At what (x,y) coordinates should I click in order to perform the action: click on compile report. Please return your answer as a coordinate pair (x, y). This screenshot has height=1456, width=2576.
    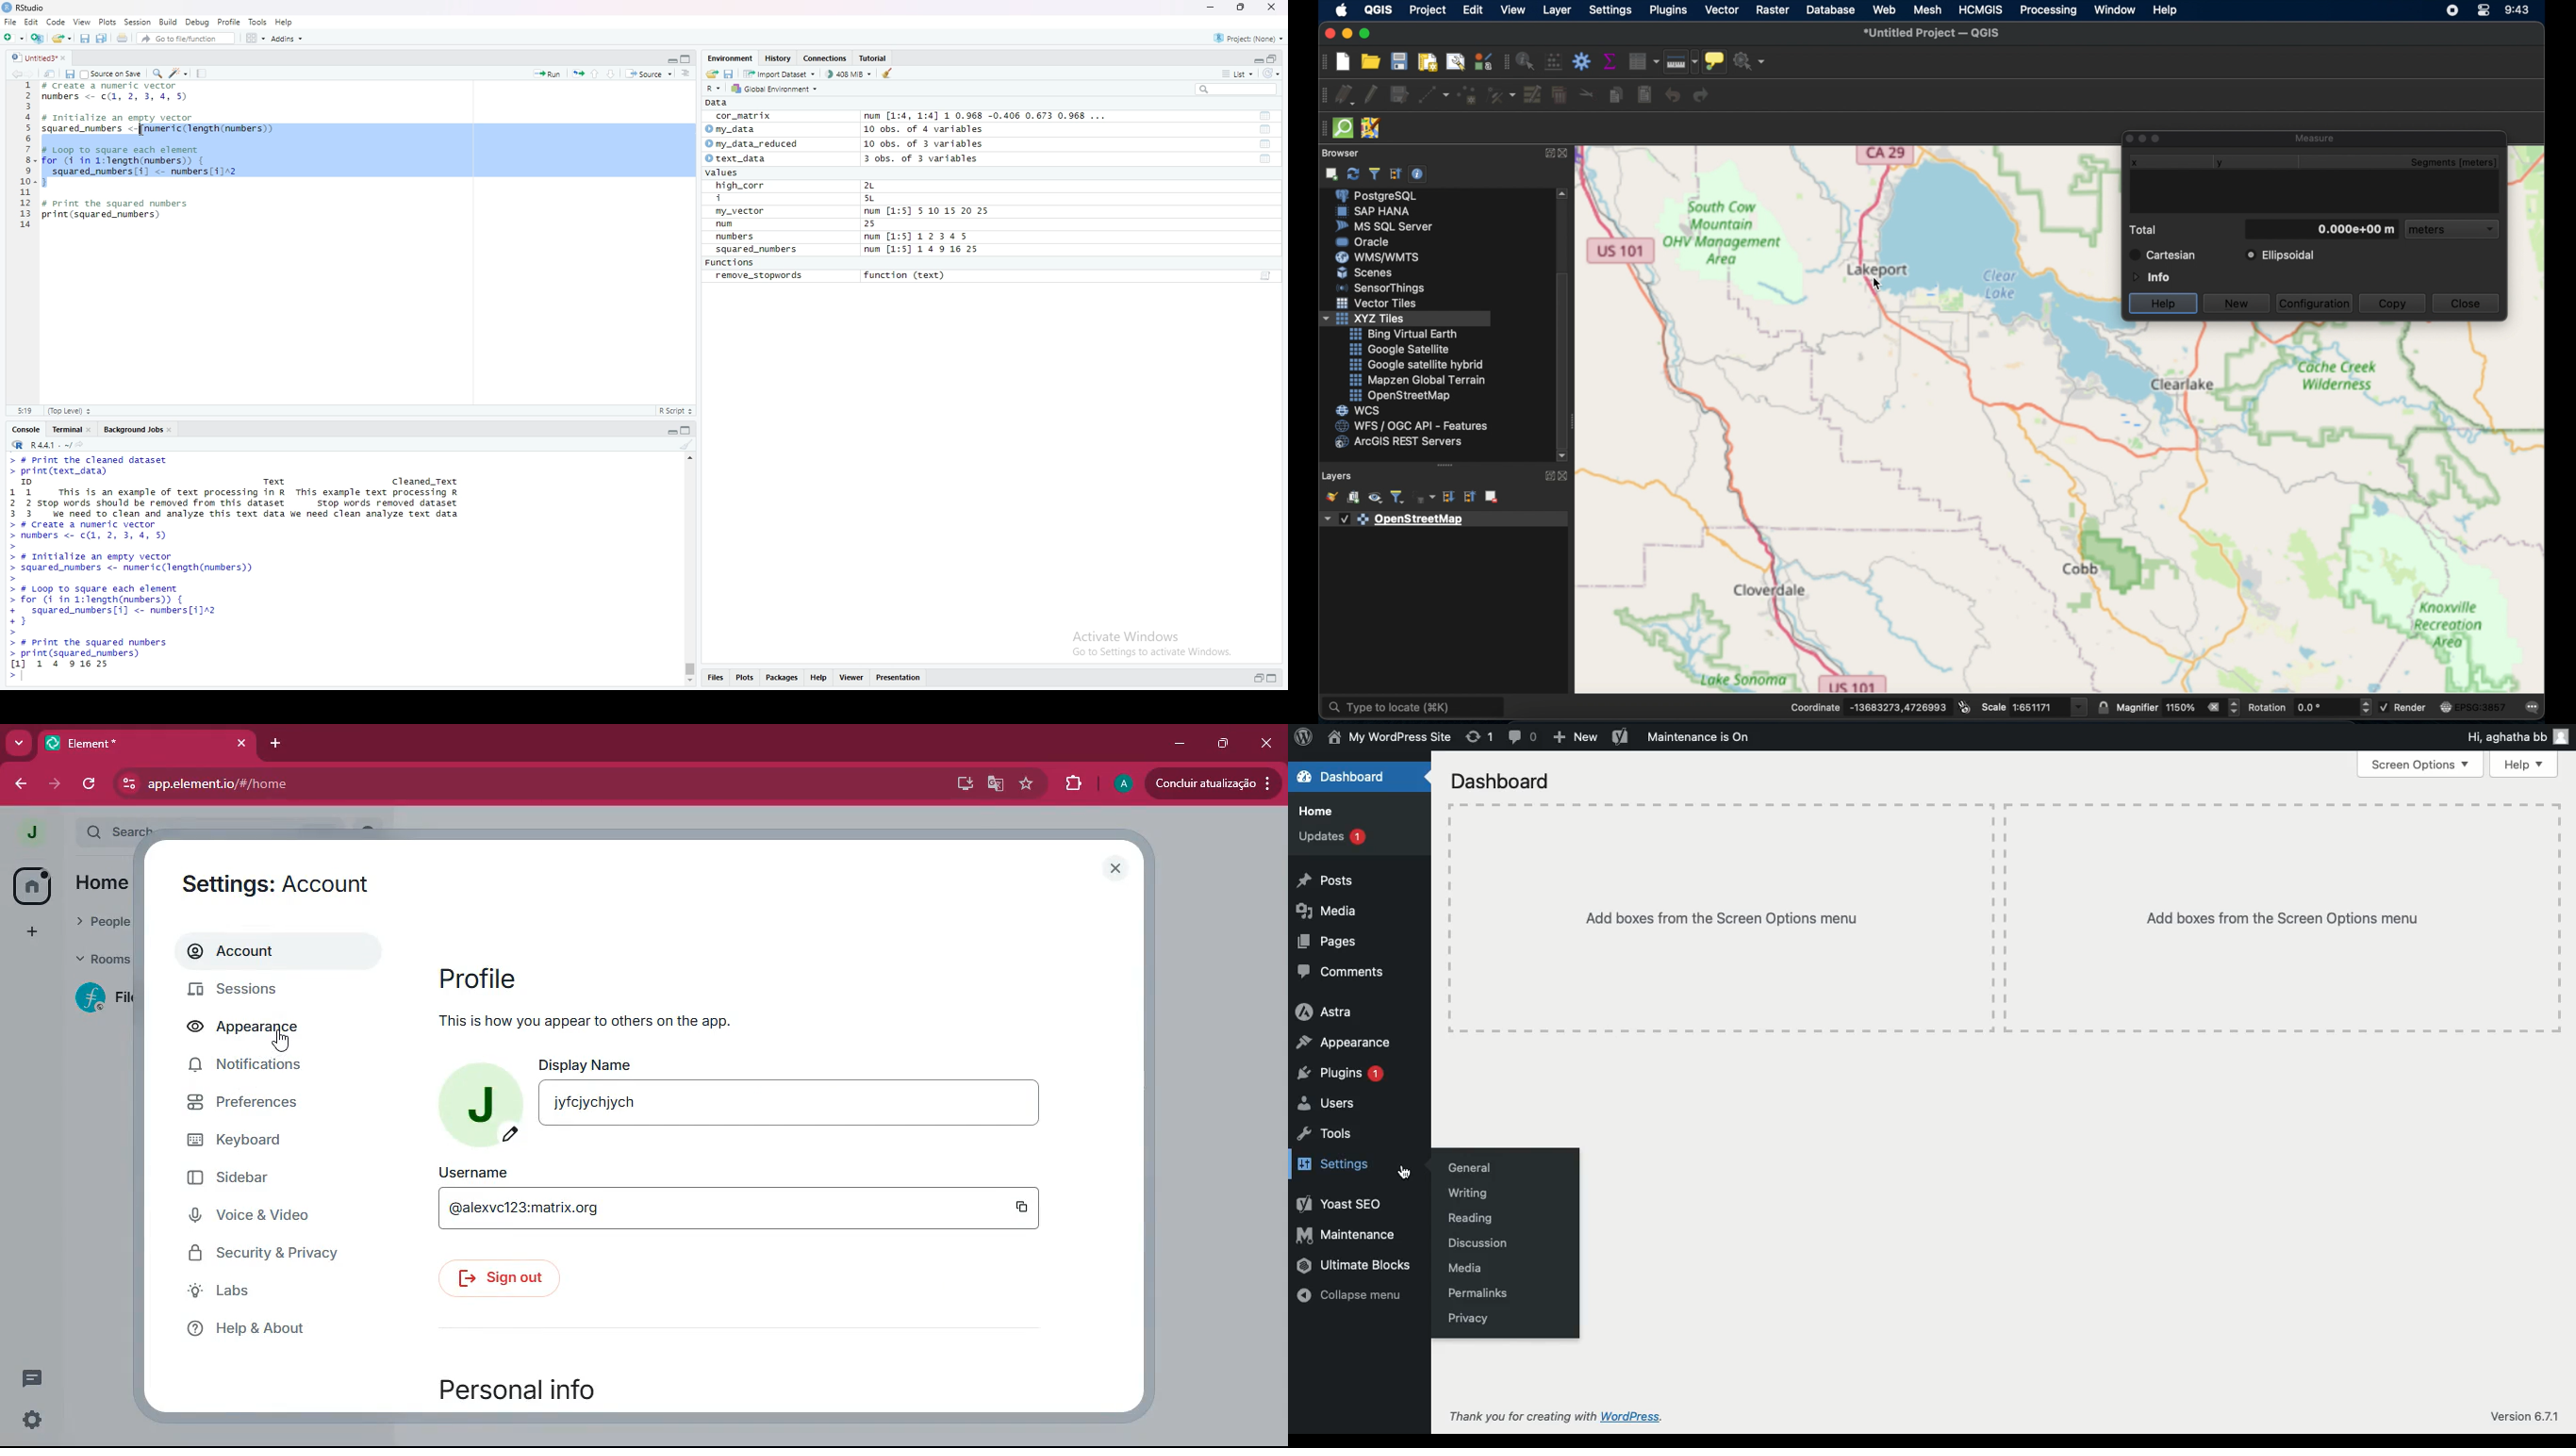
    Looking at the image, I should click on (201, 73).